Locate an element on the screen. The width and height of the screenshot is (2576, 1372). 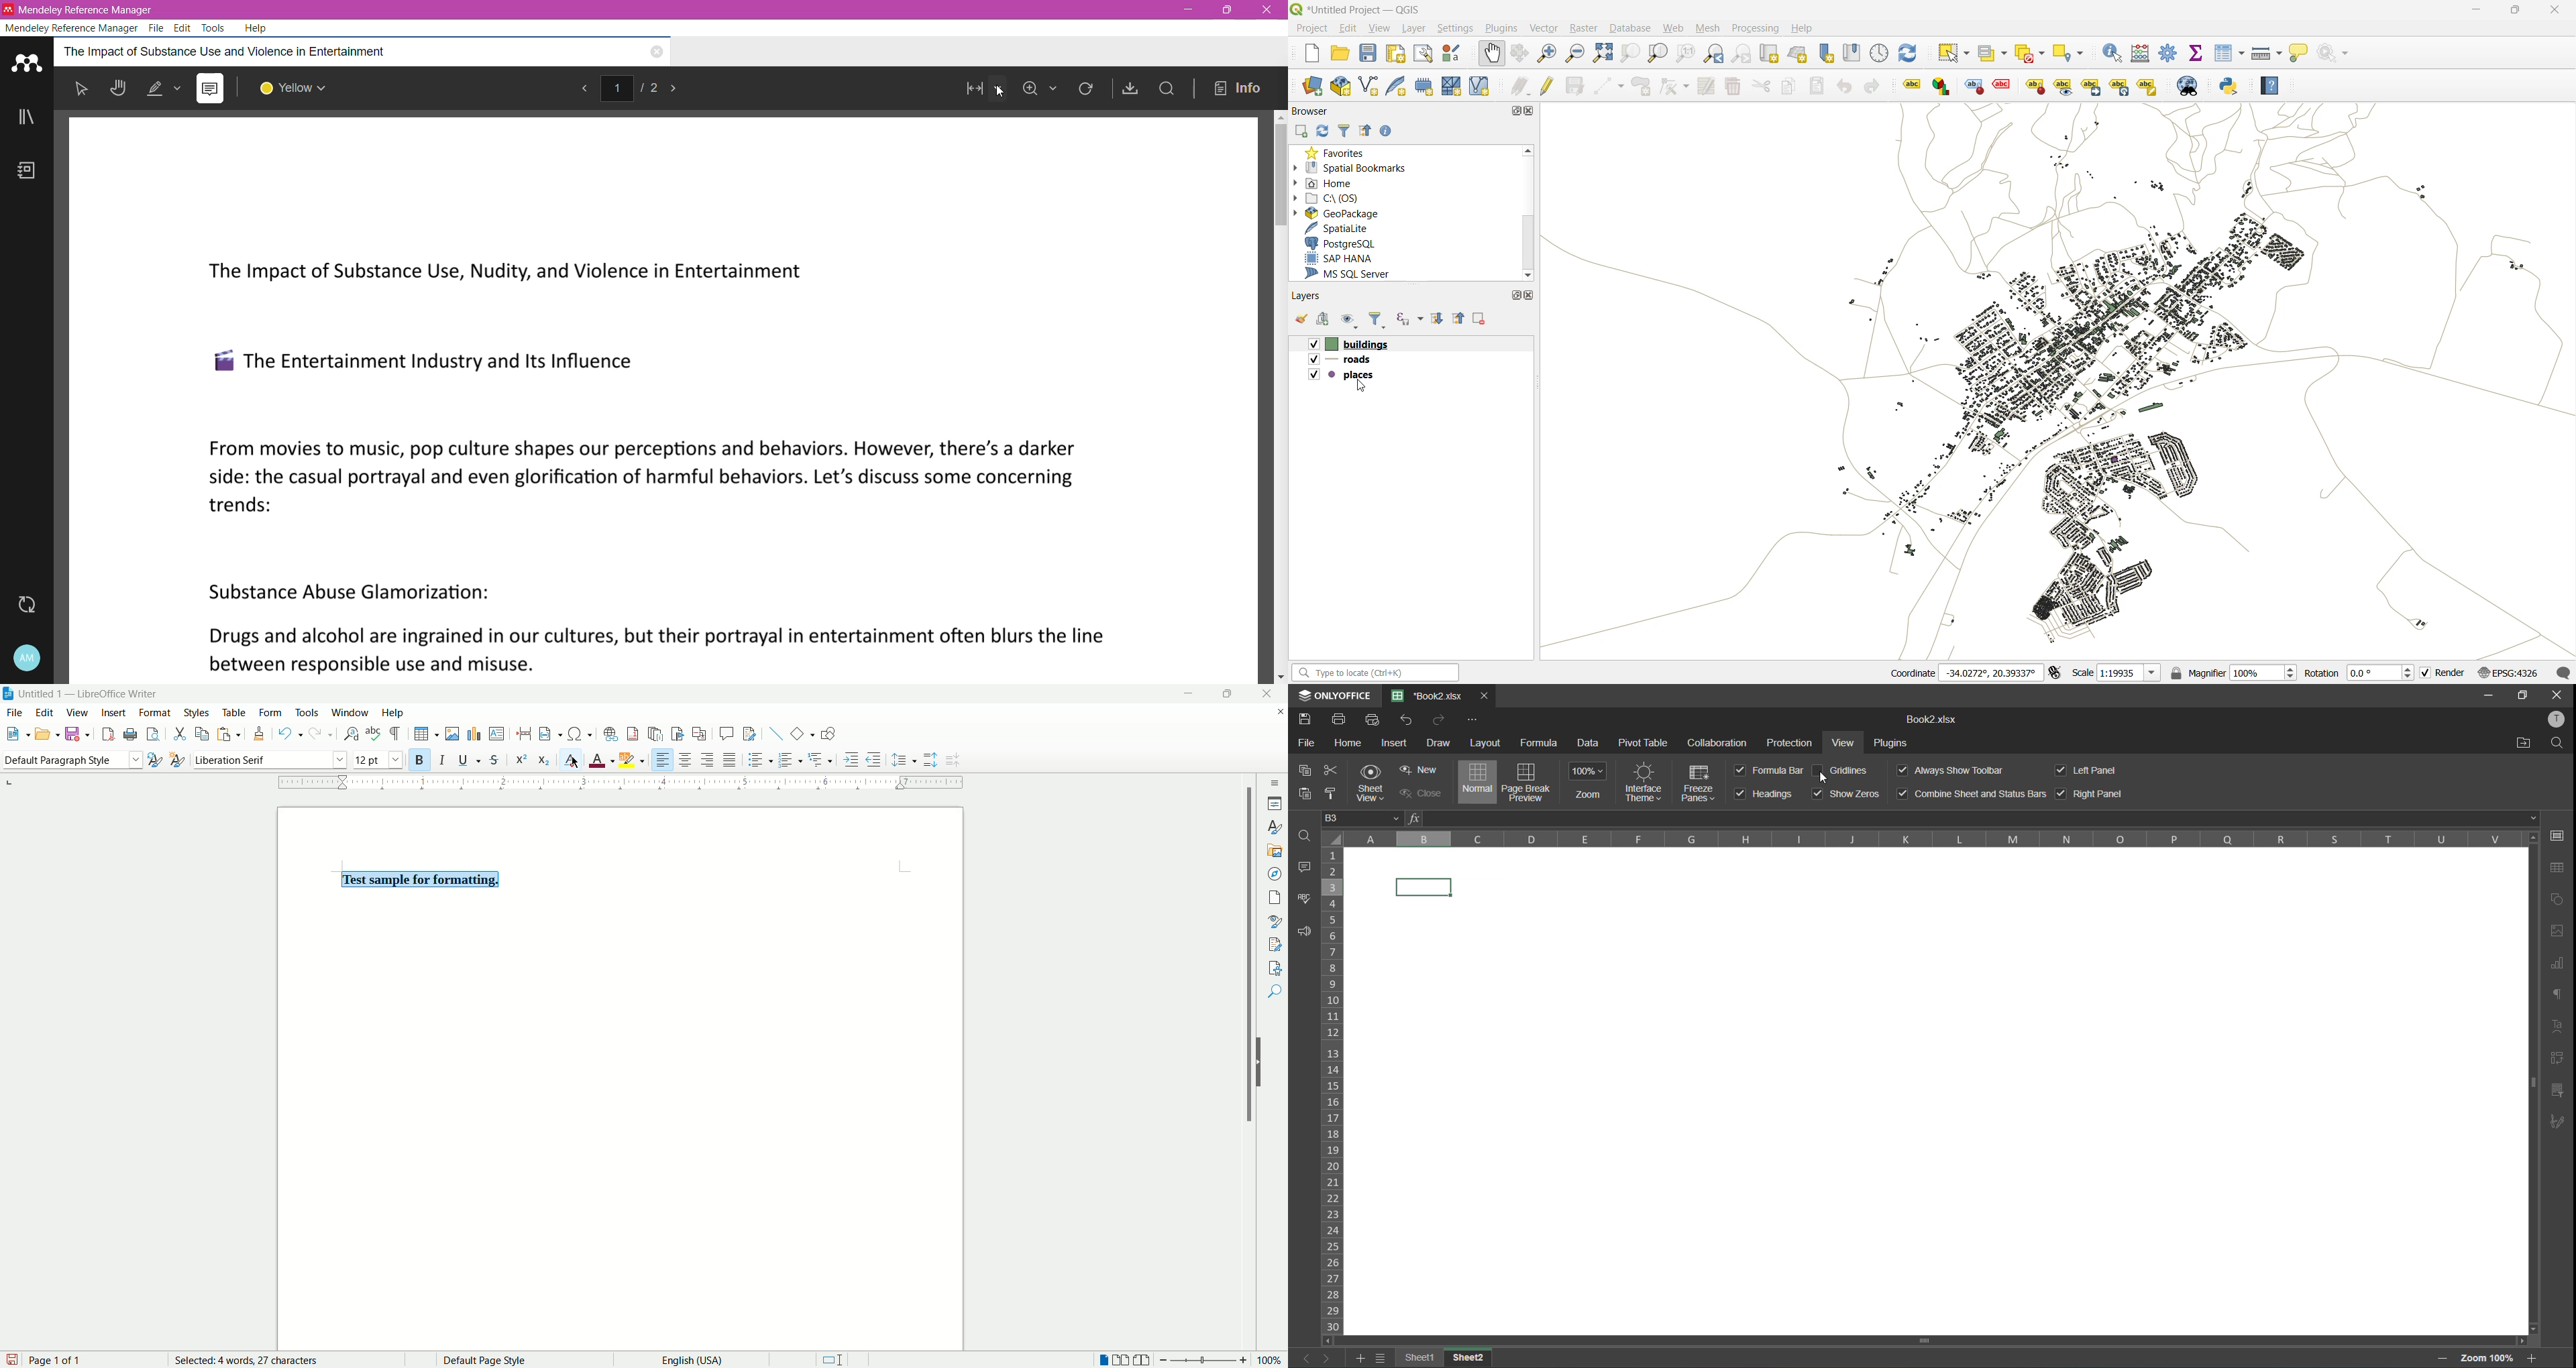
underline is located at coordinates (470, 760).